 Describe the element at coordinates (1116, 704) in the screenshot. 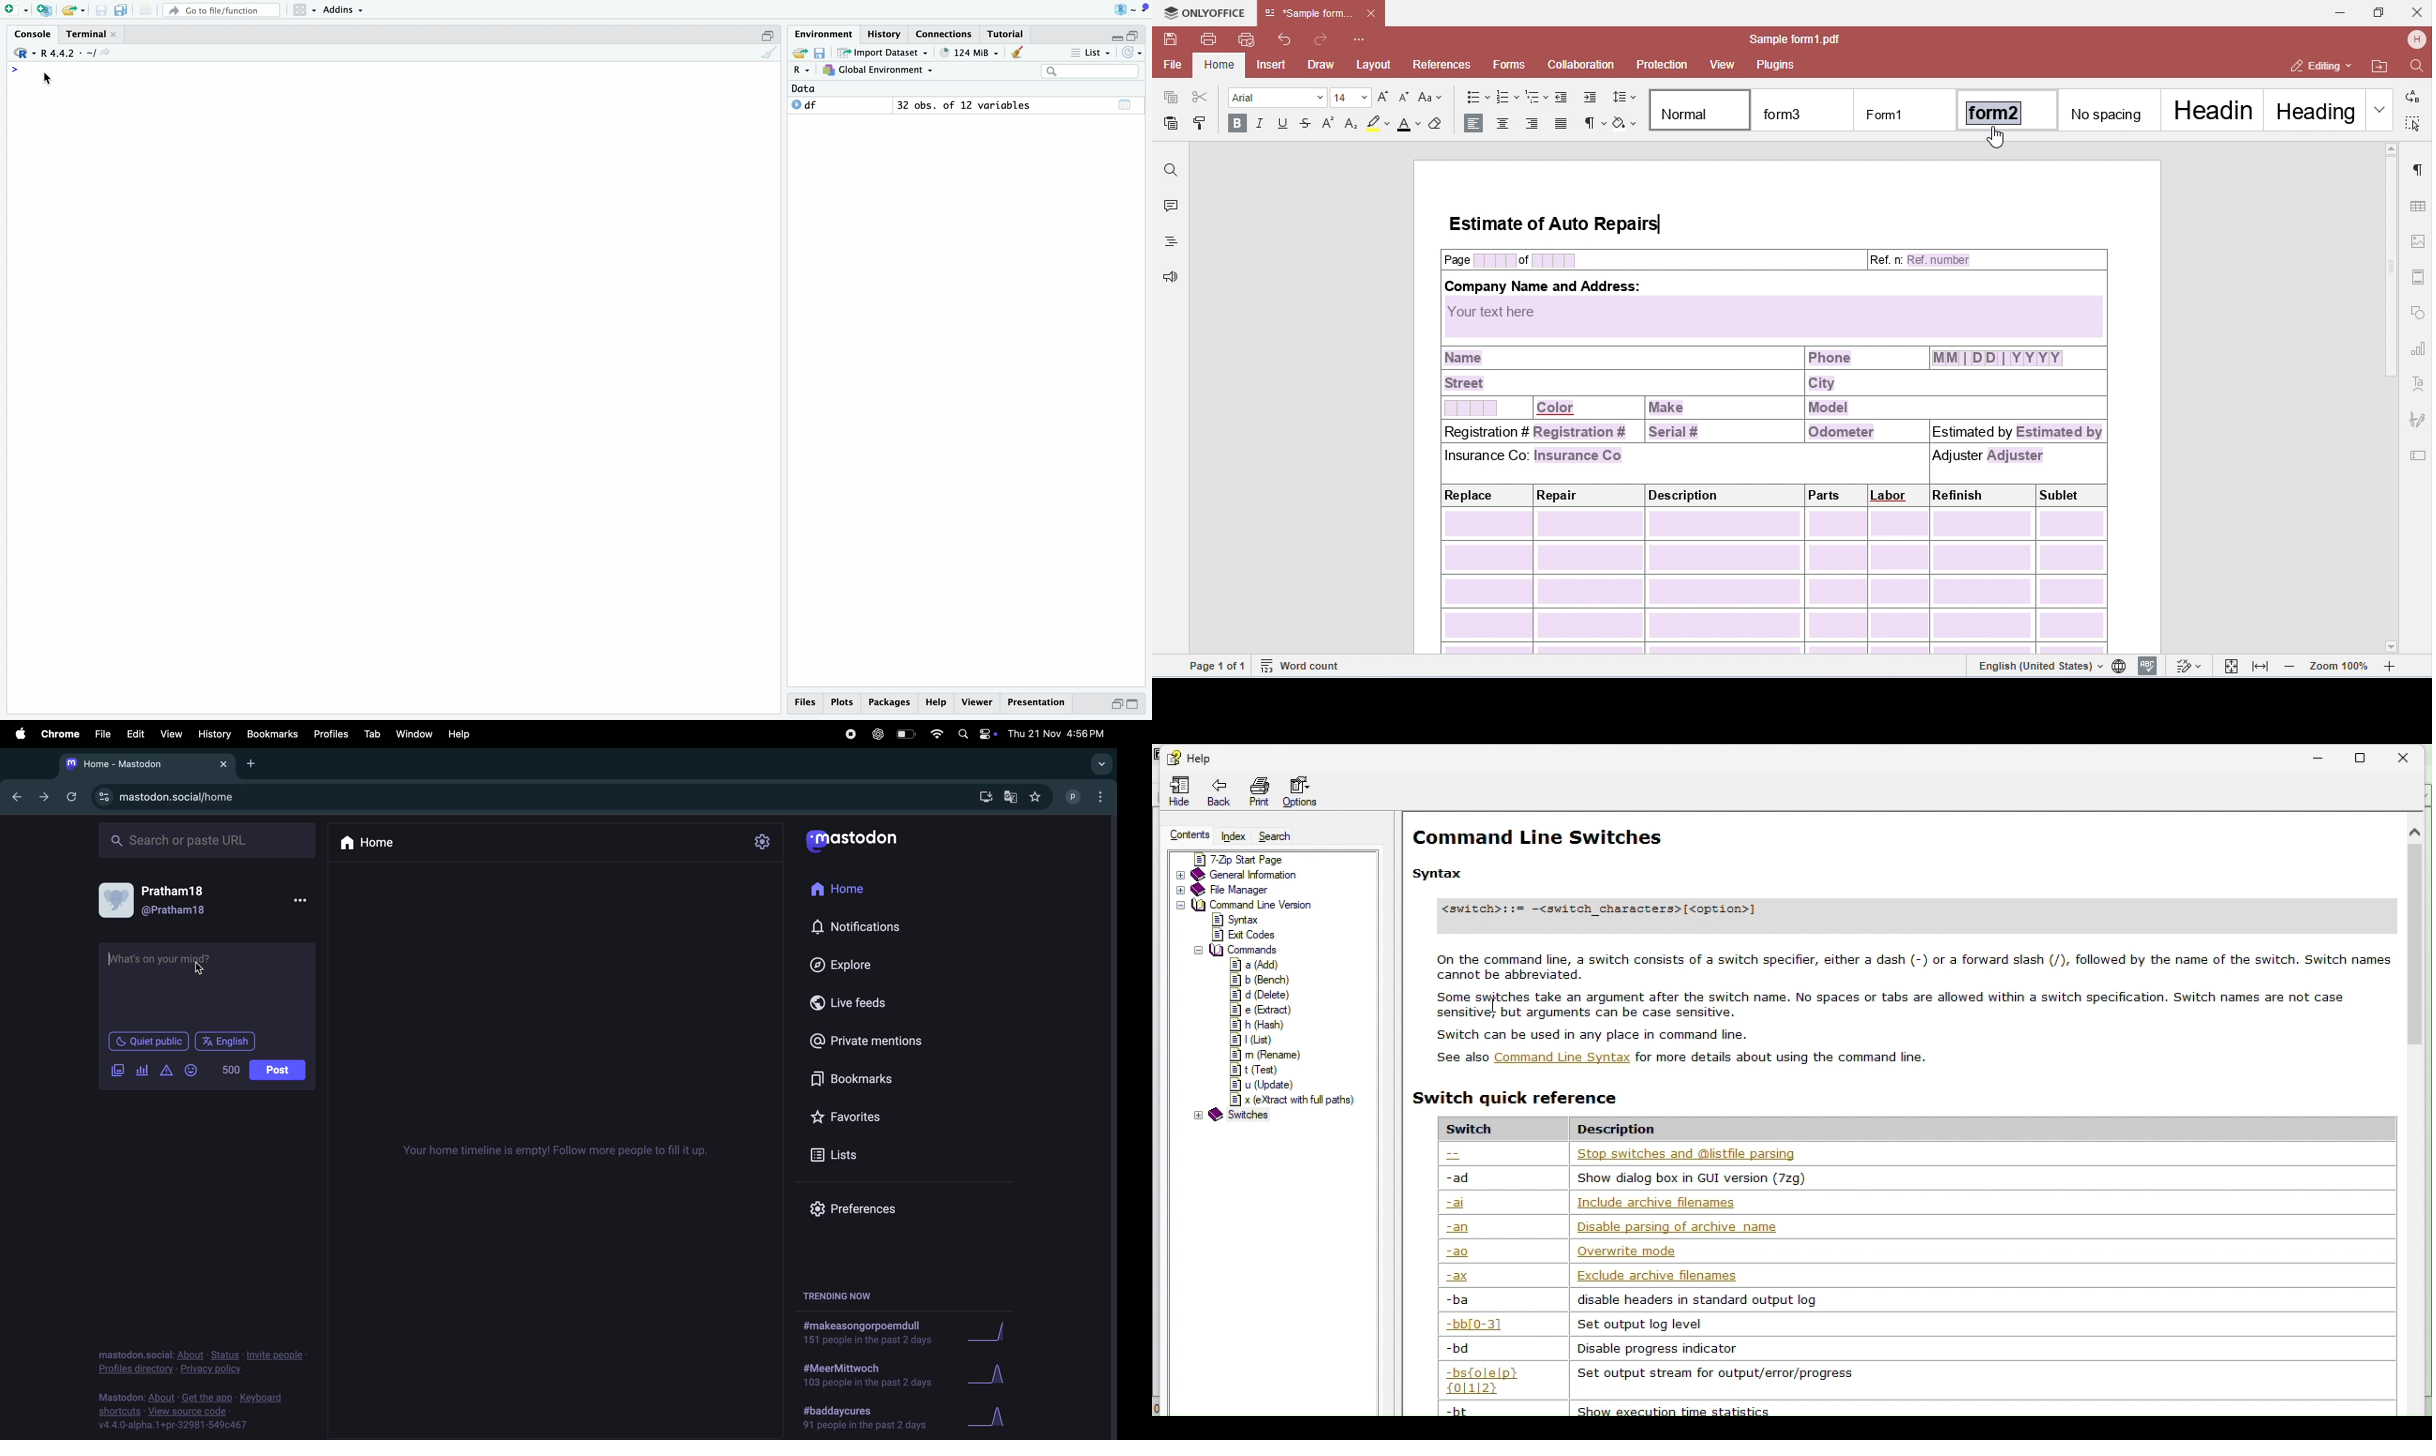

I see `open in separate window` at that location.